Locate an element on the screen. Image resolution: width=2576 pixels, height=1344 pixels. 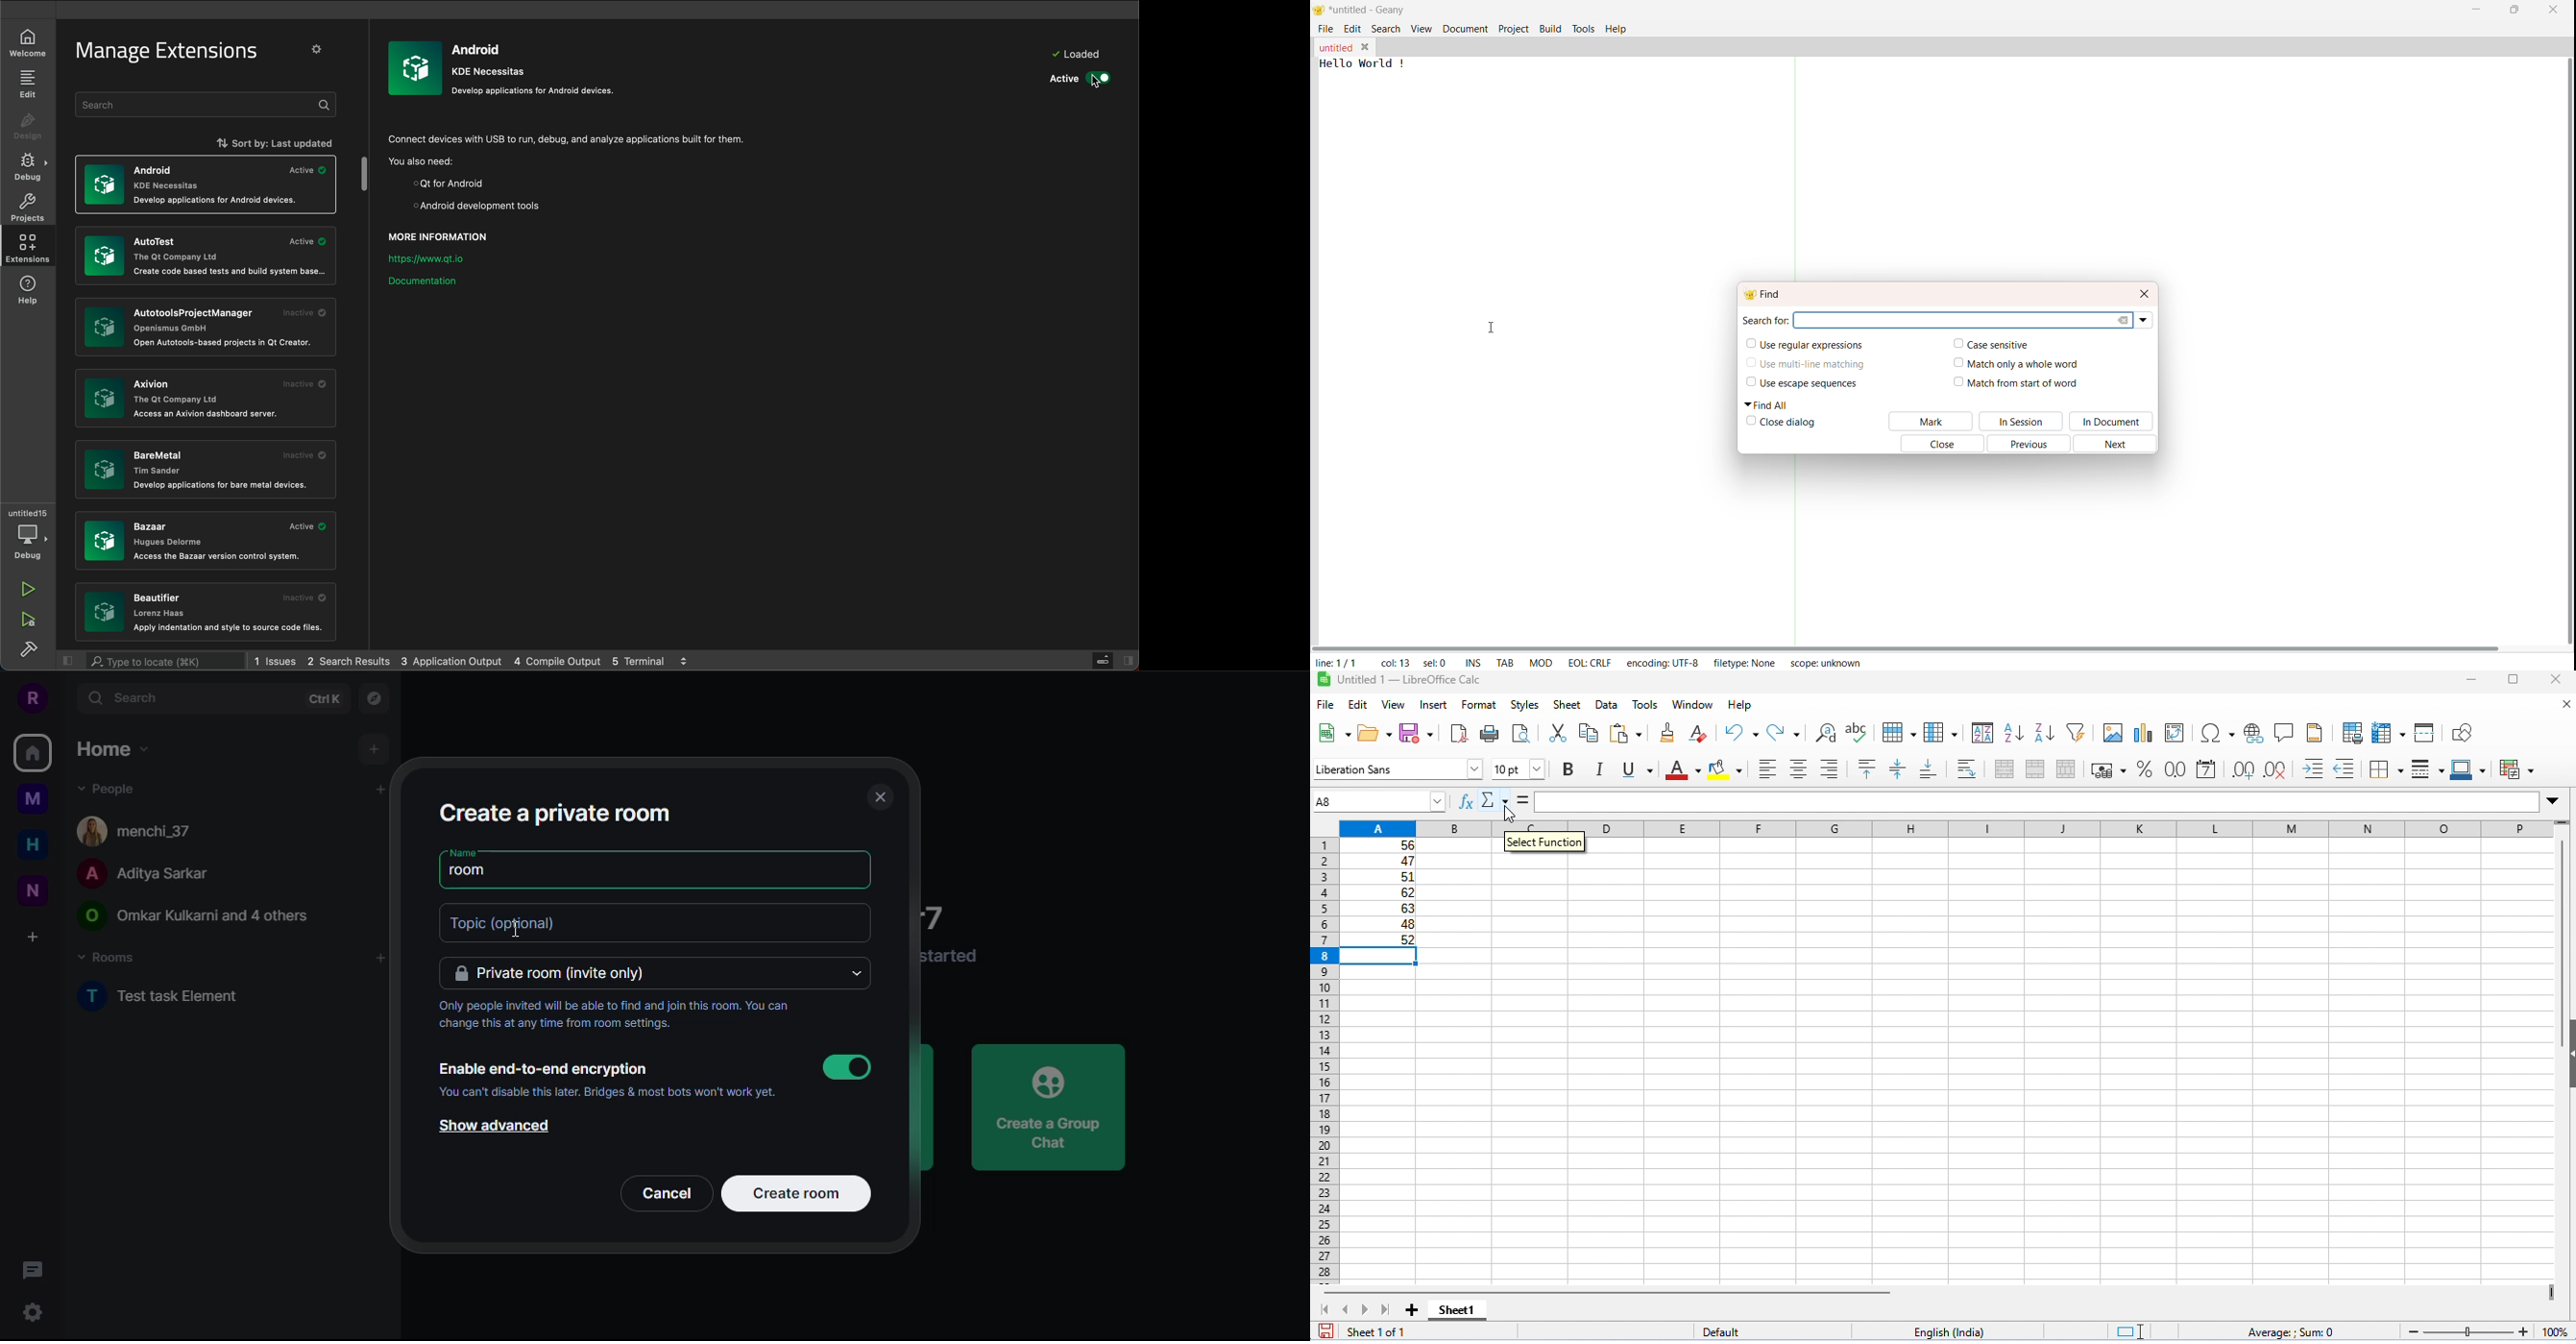
welcome is located at coordinates (943, 916).